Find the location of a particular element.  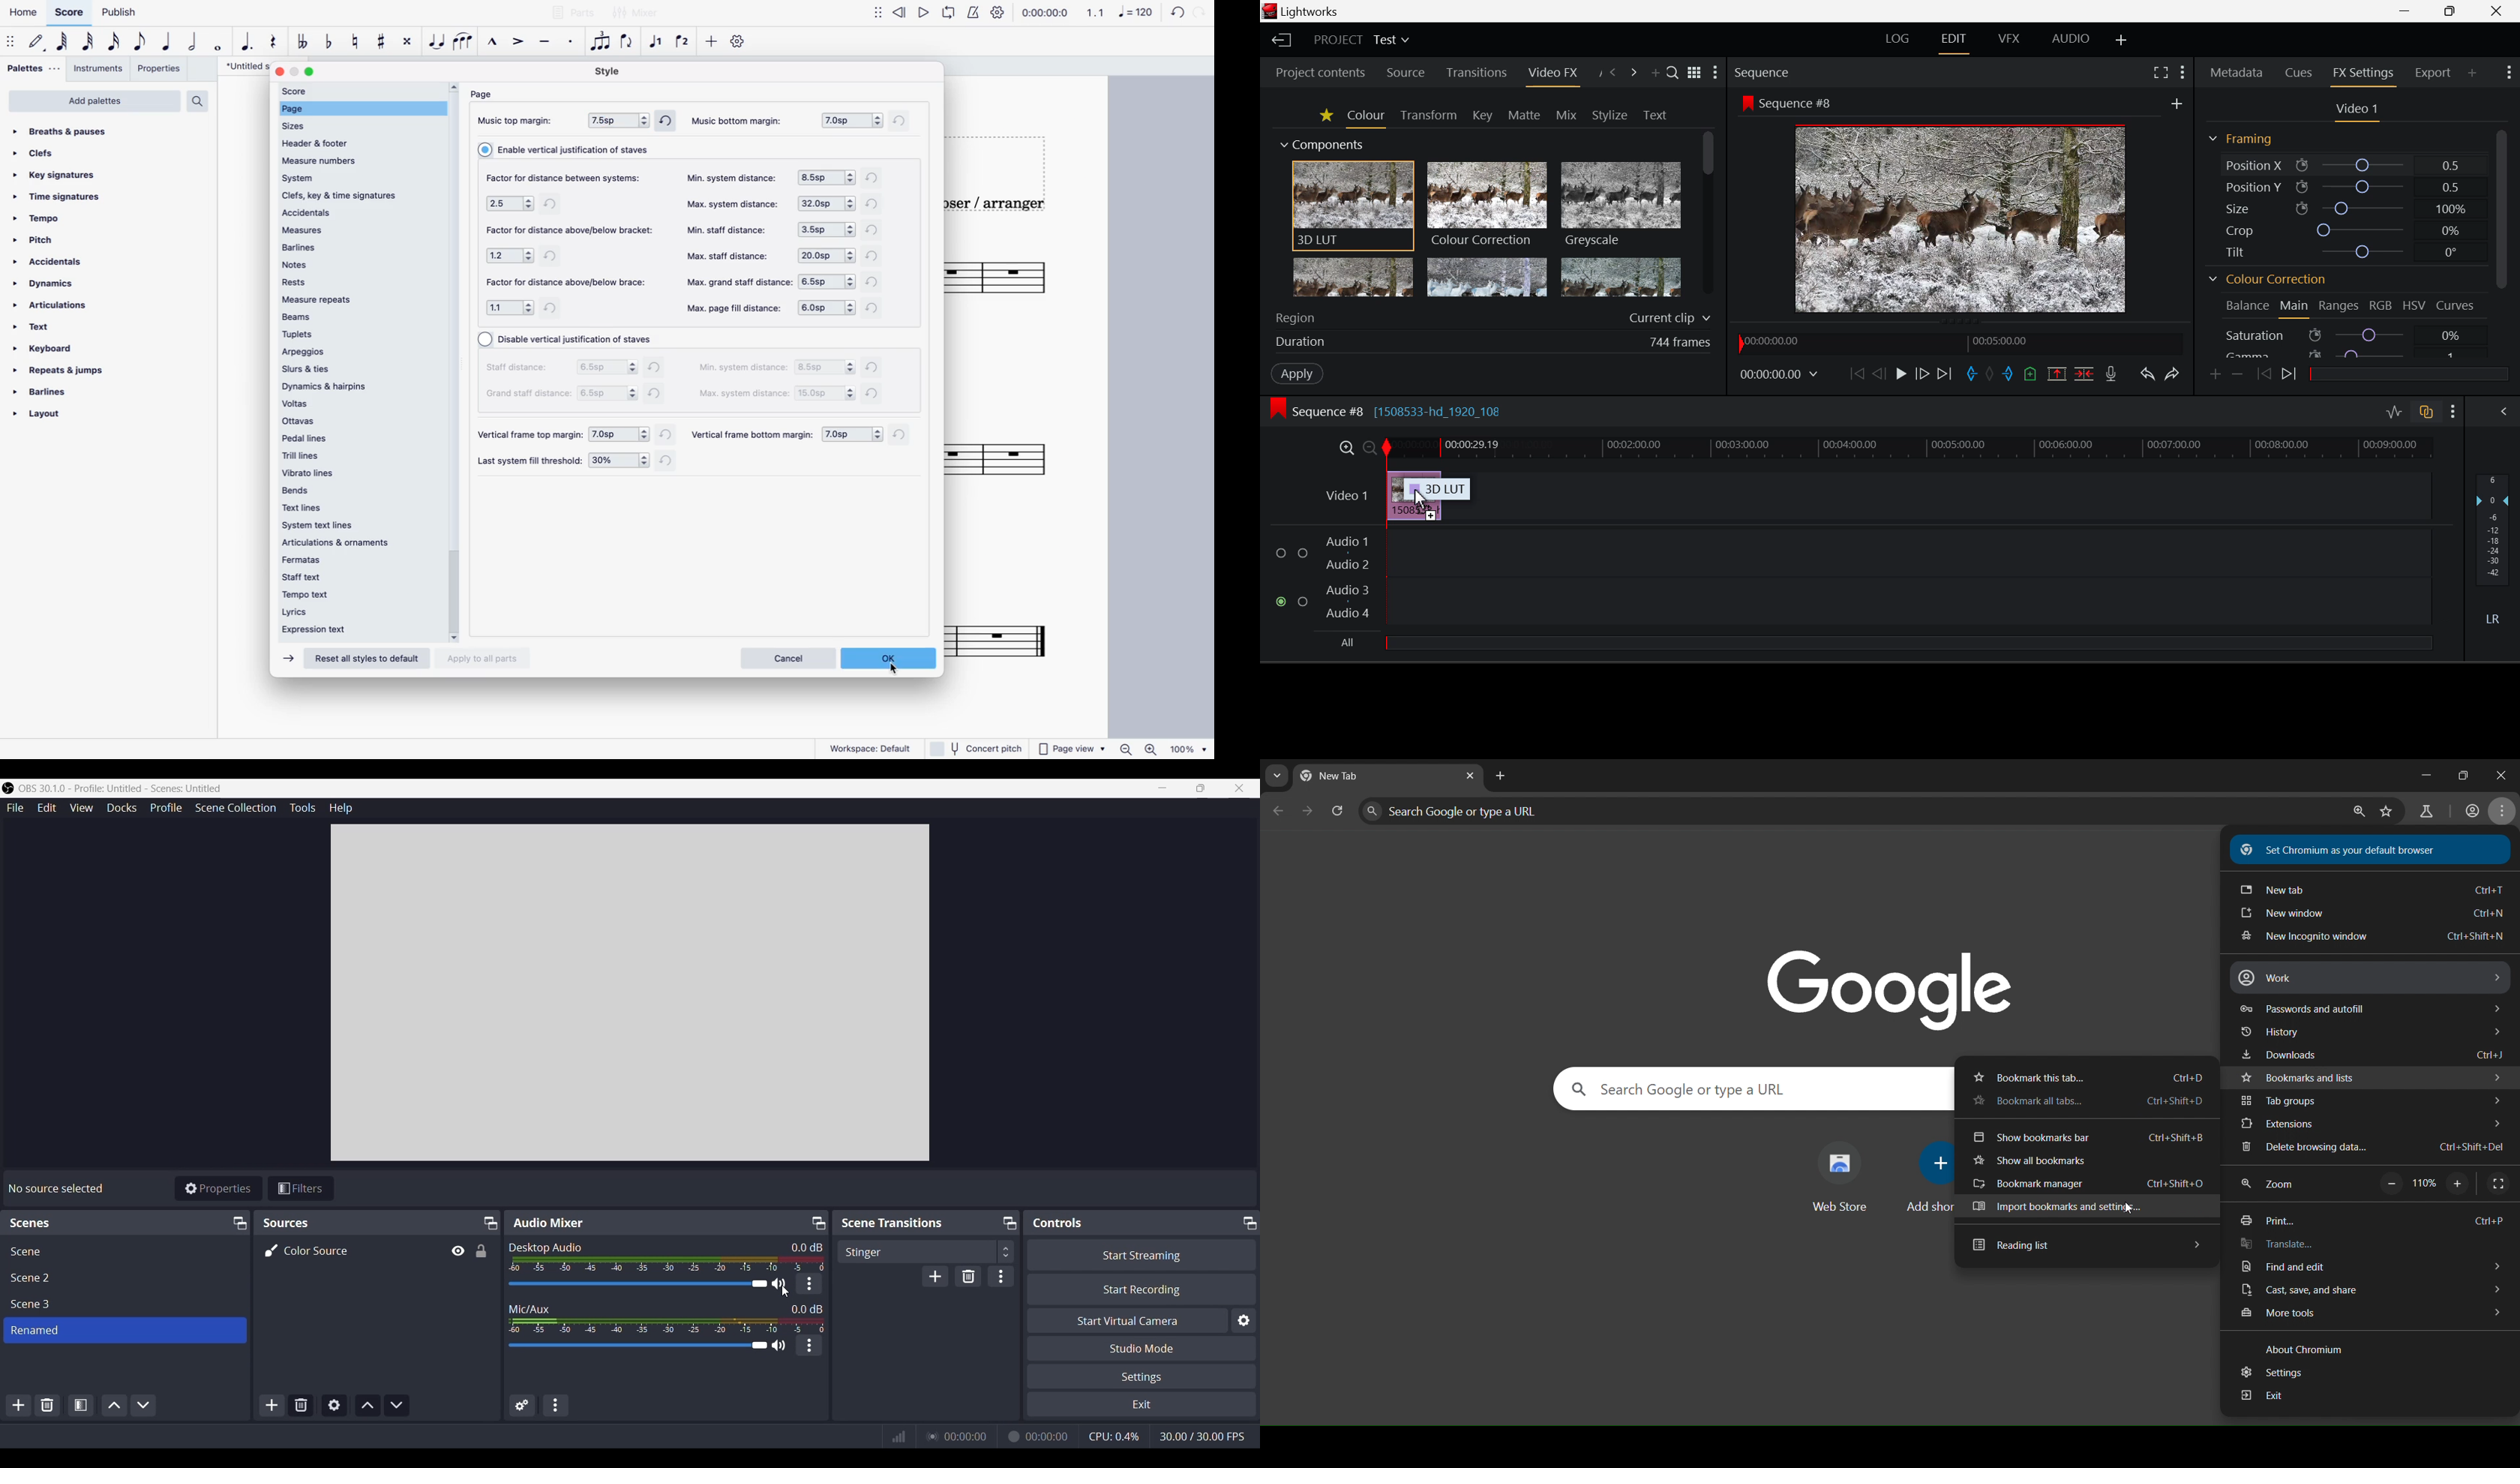

Lock/Unlock status of source is located at coordinates (480, 1251).